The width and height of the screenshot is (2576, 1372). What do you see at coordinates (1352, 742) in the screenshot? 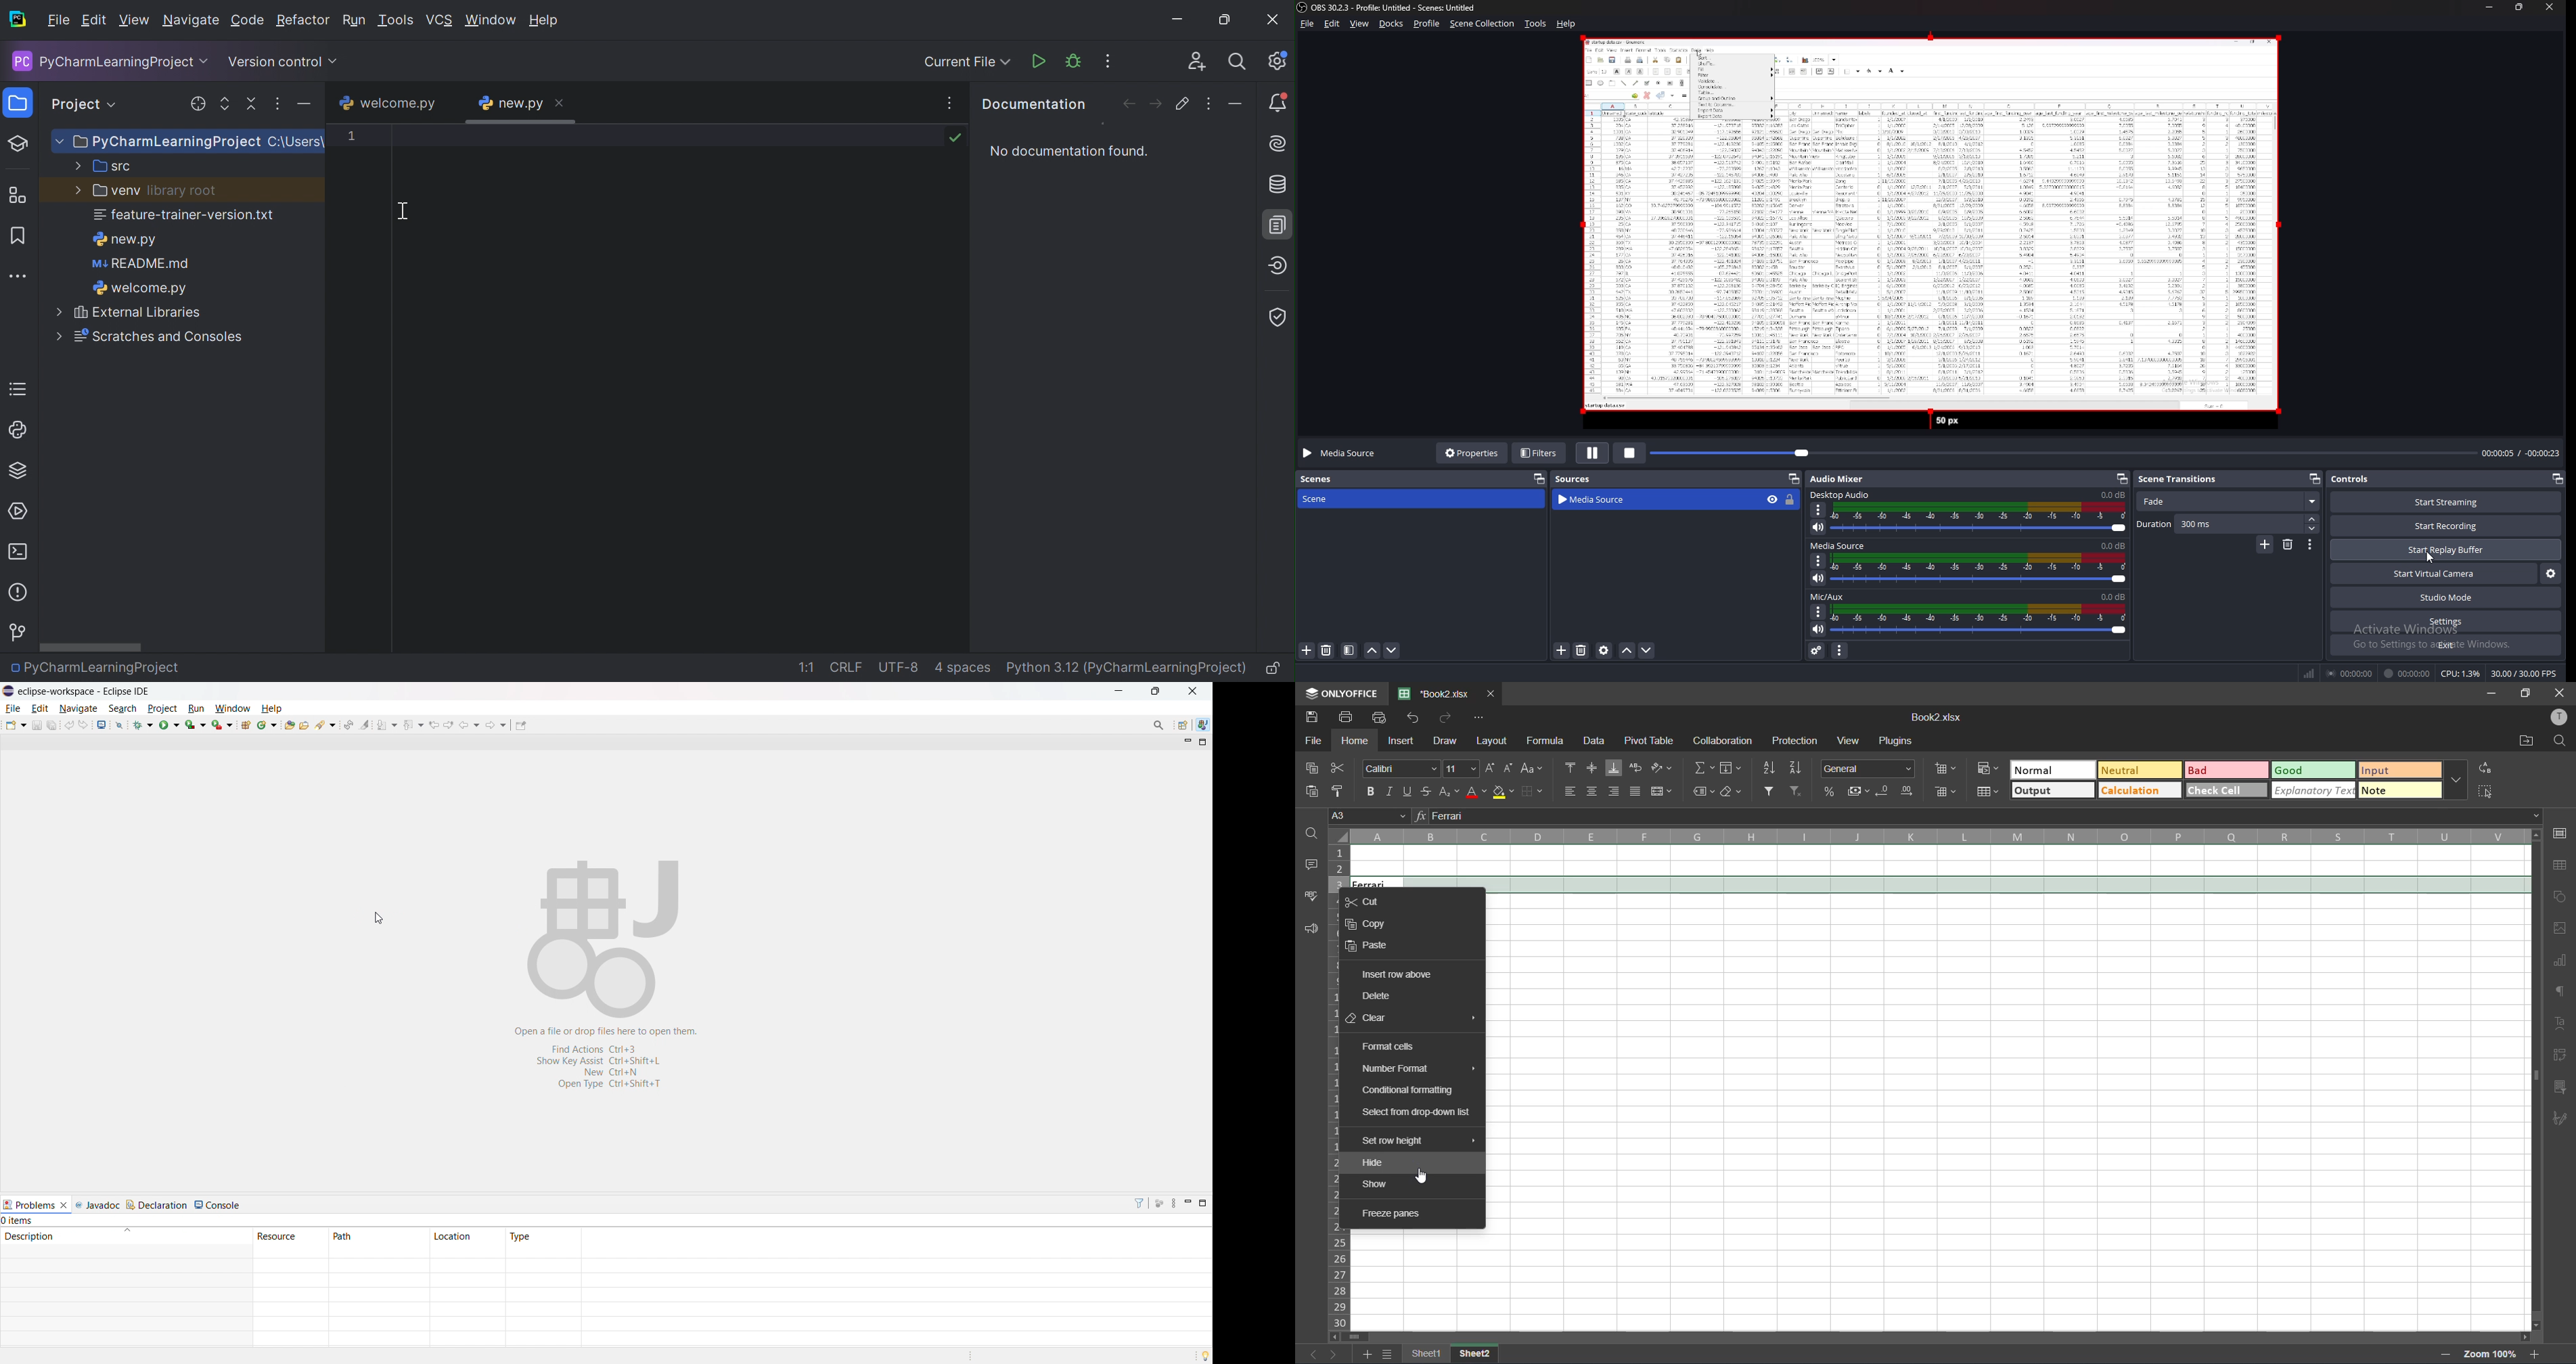
I see `home` at bounding box center [1352, 742].